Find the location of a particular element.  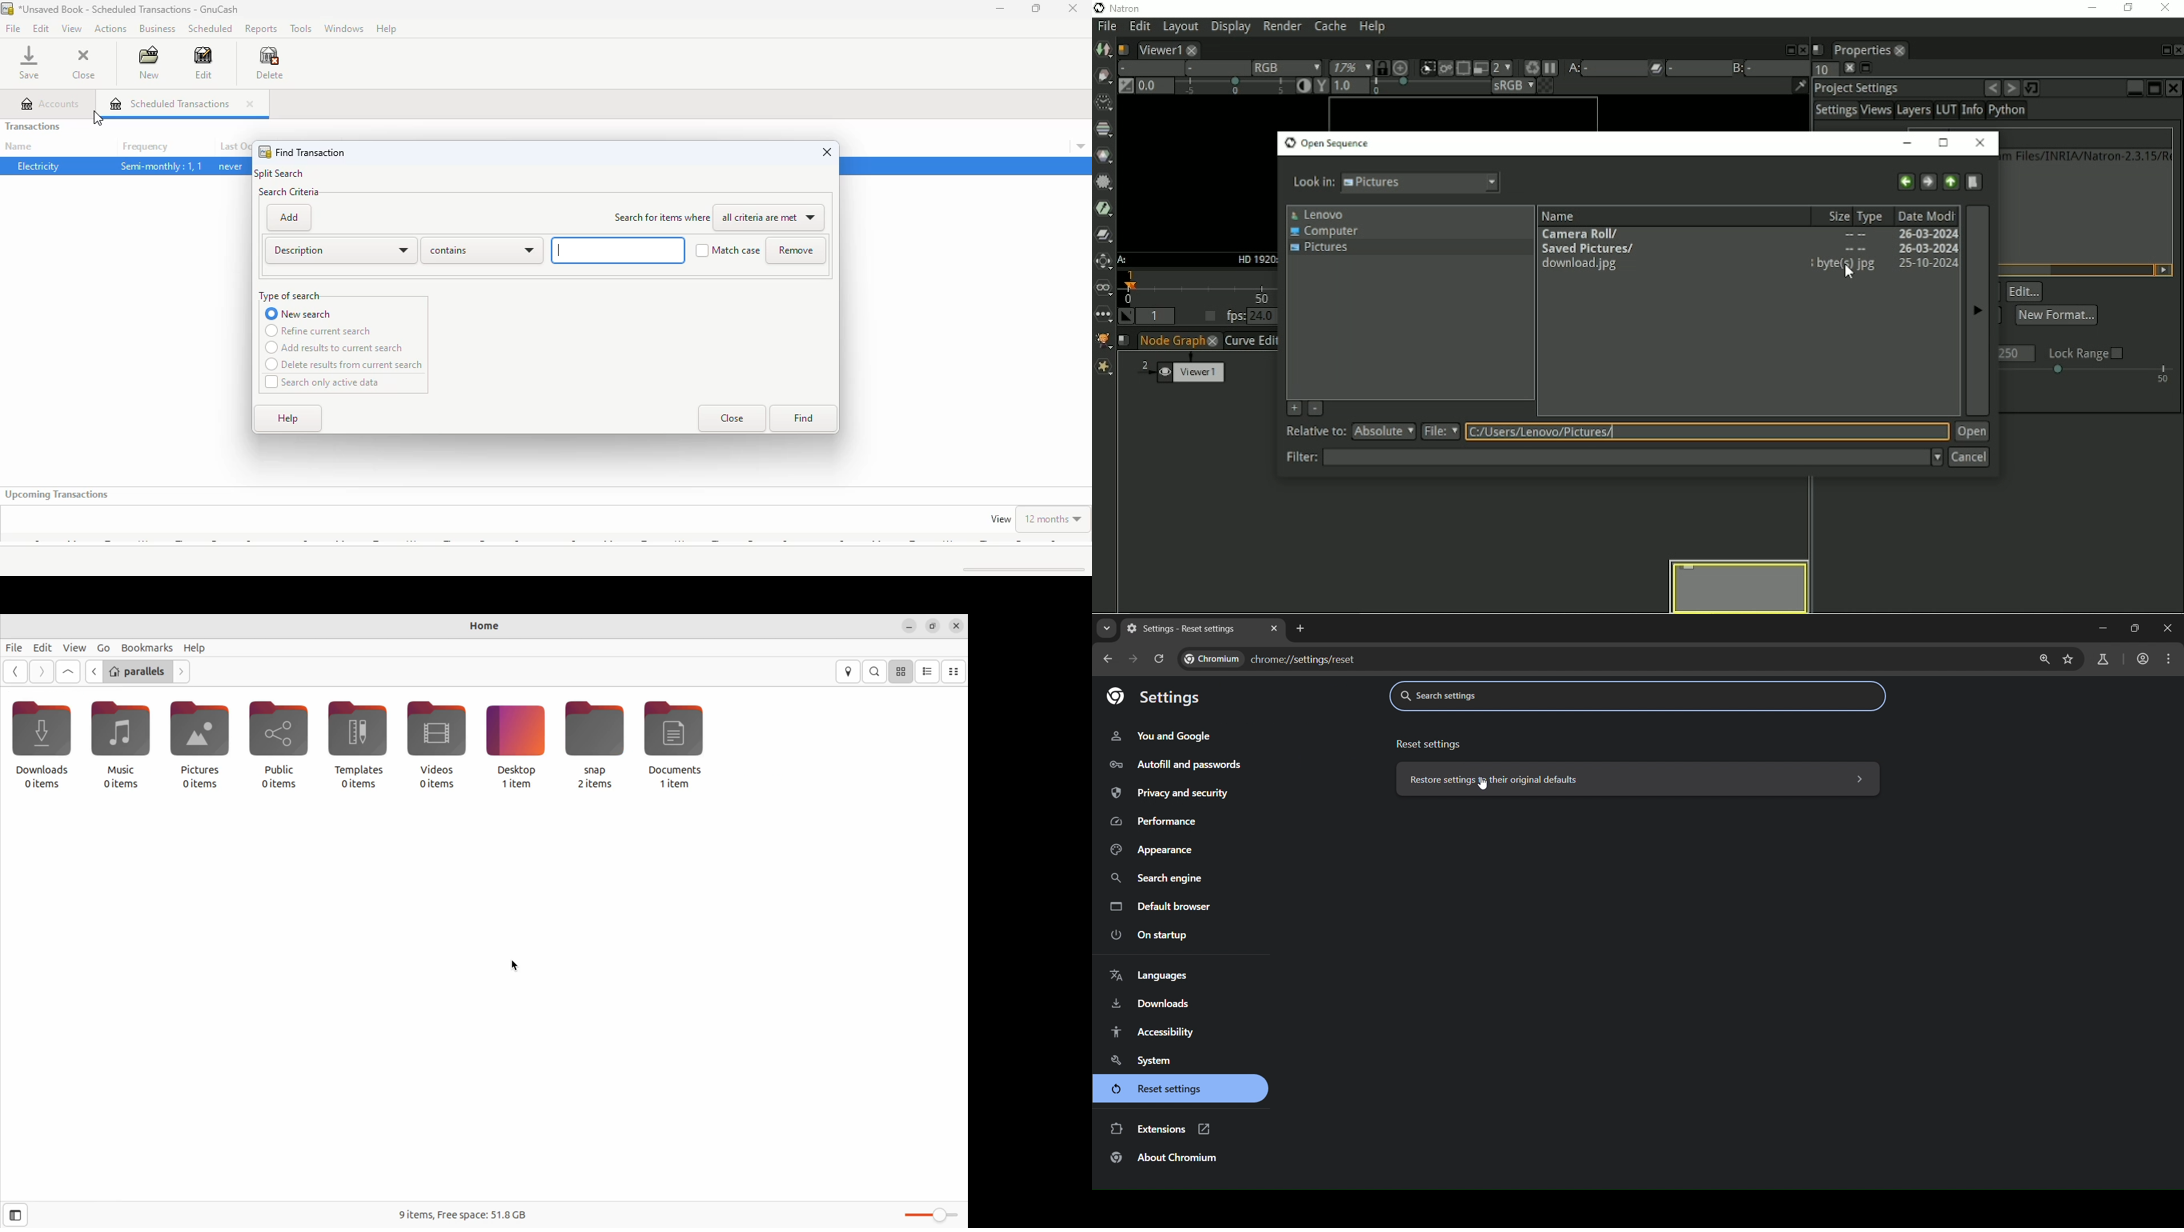

cursor is located at coordinates (96, 119).